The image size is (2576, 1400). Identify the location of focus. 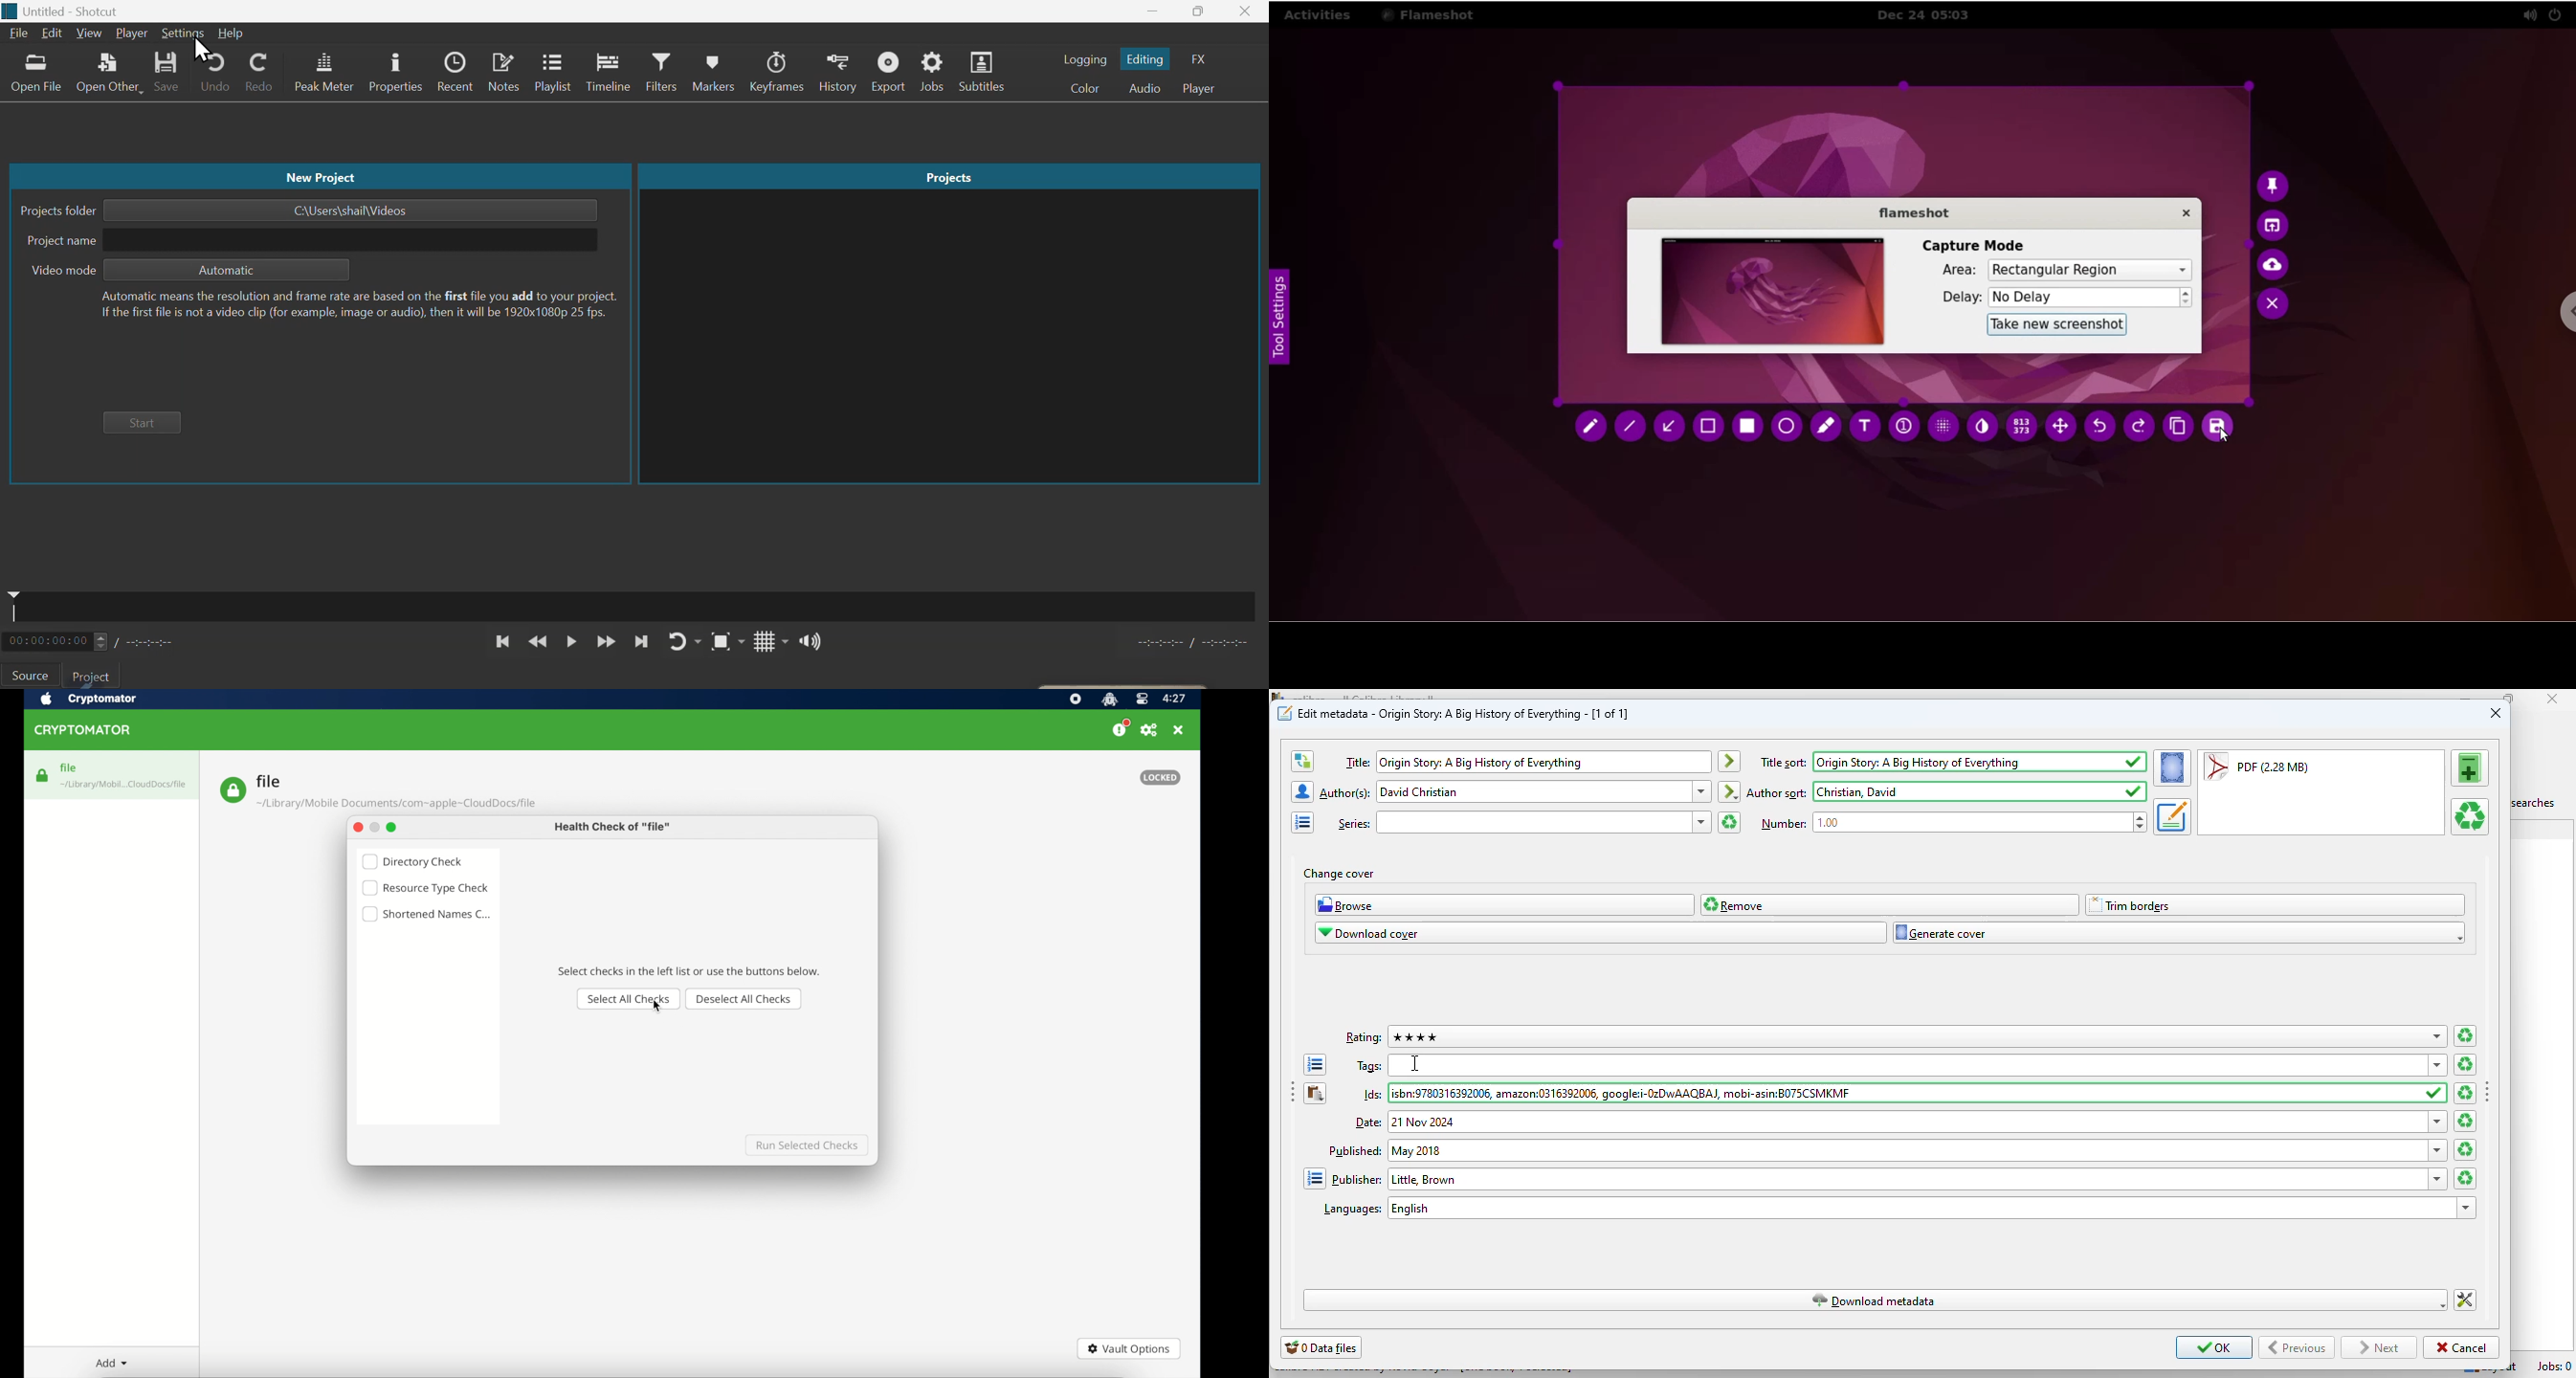
(721, 641).